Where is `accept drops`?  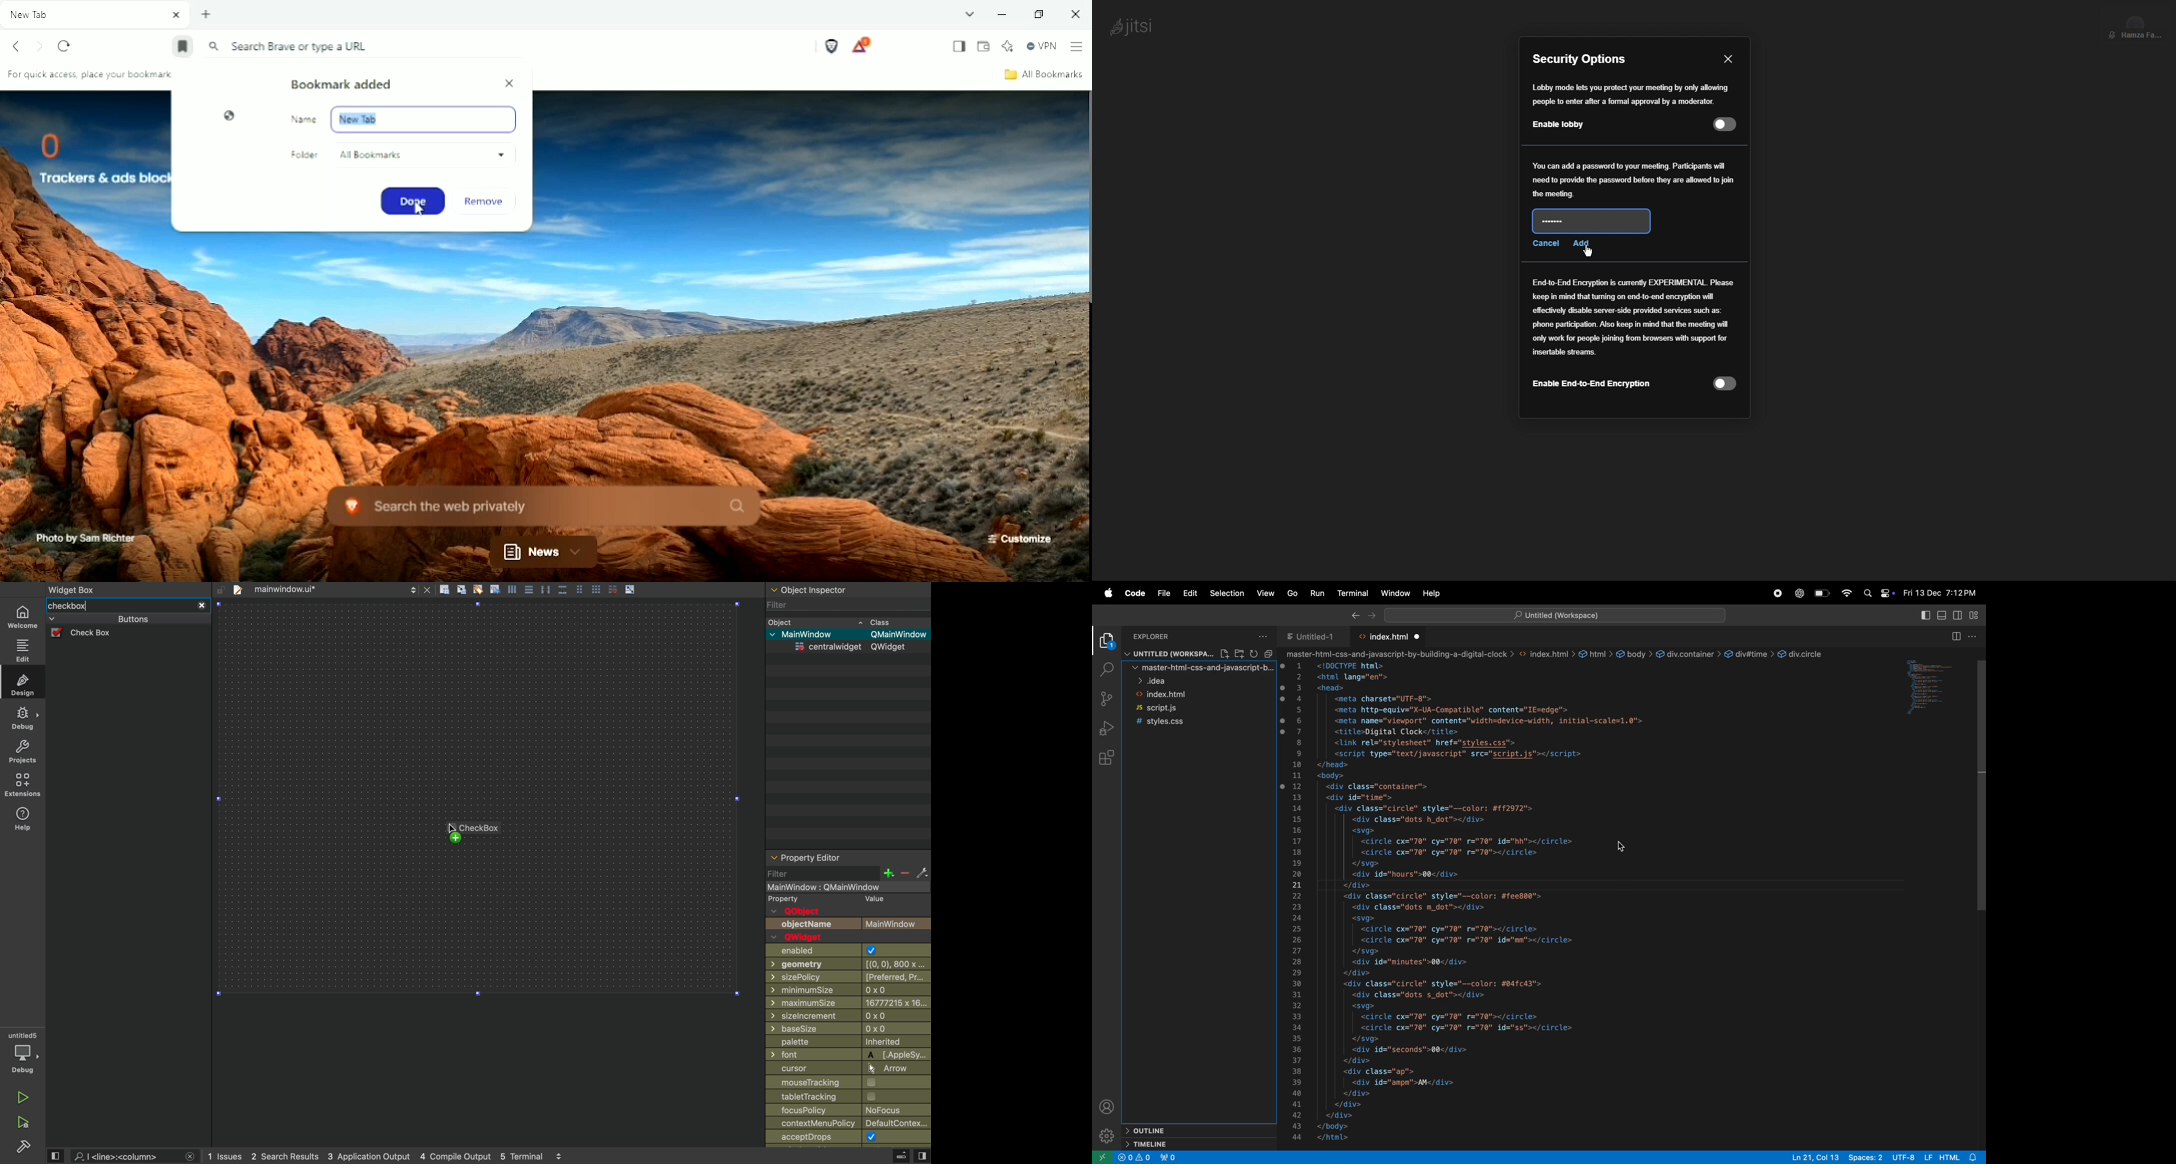
accept drops is located at coordinates (835, 1137).